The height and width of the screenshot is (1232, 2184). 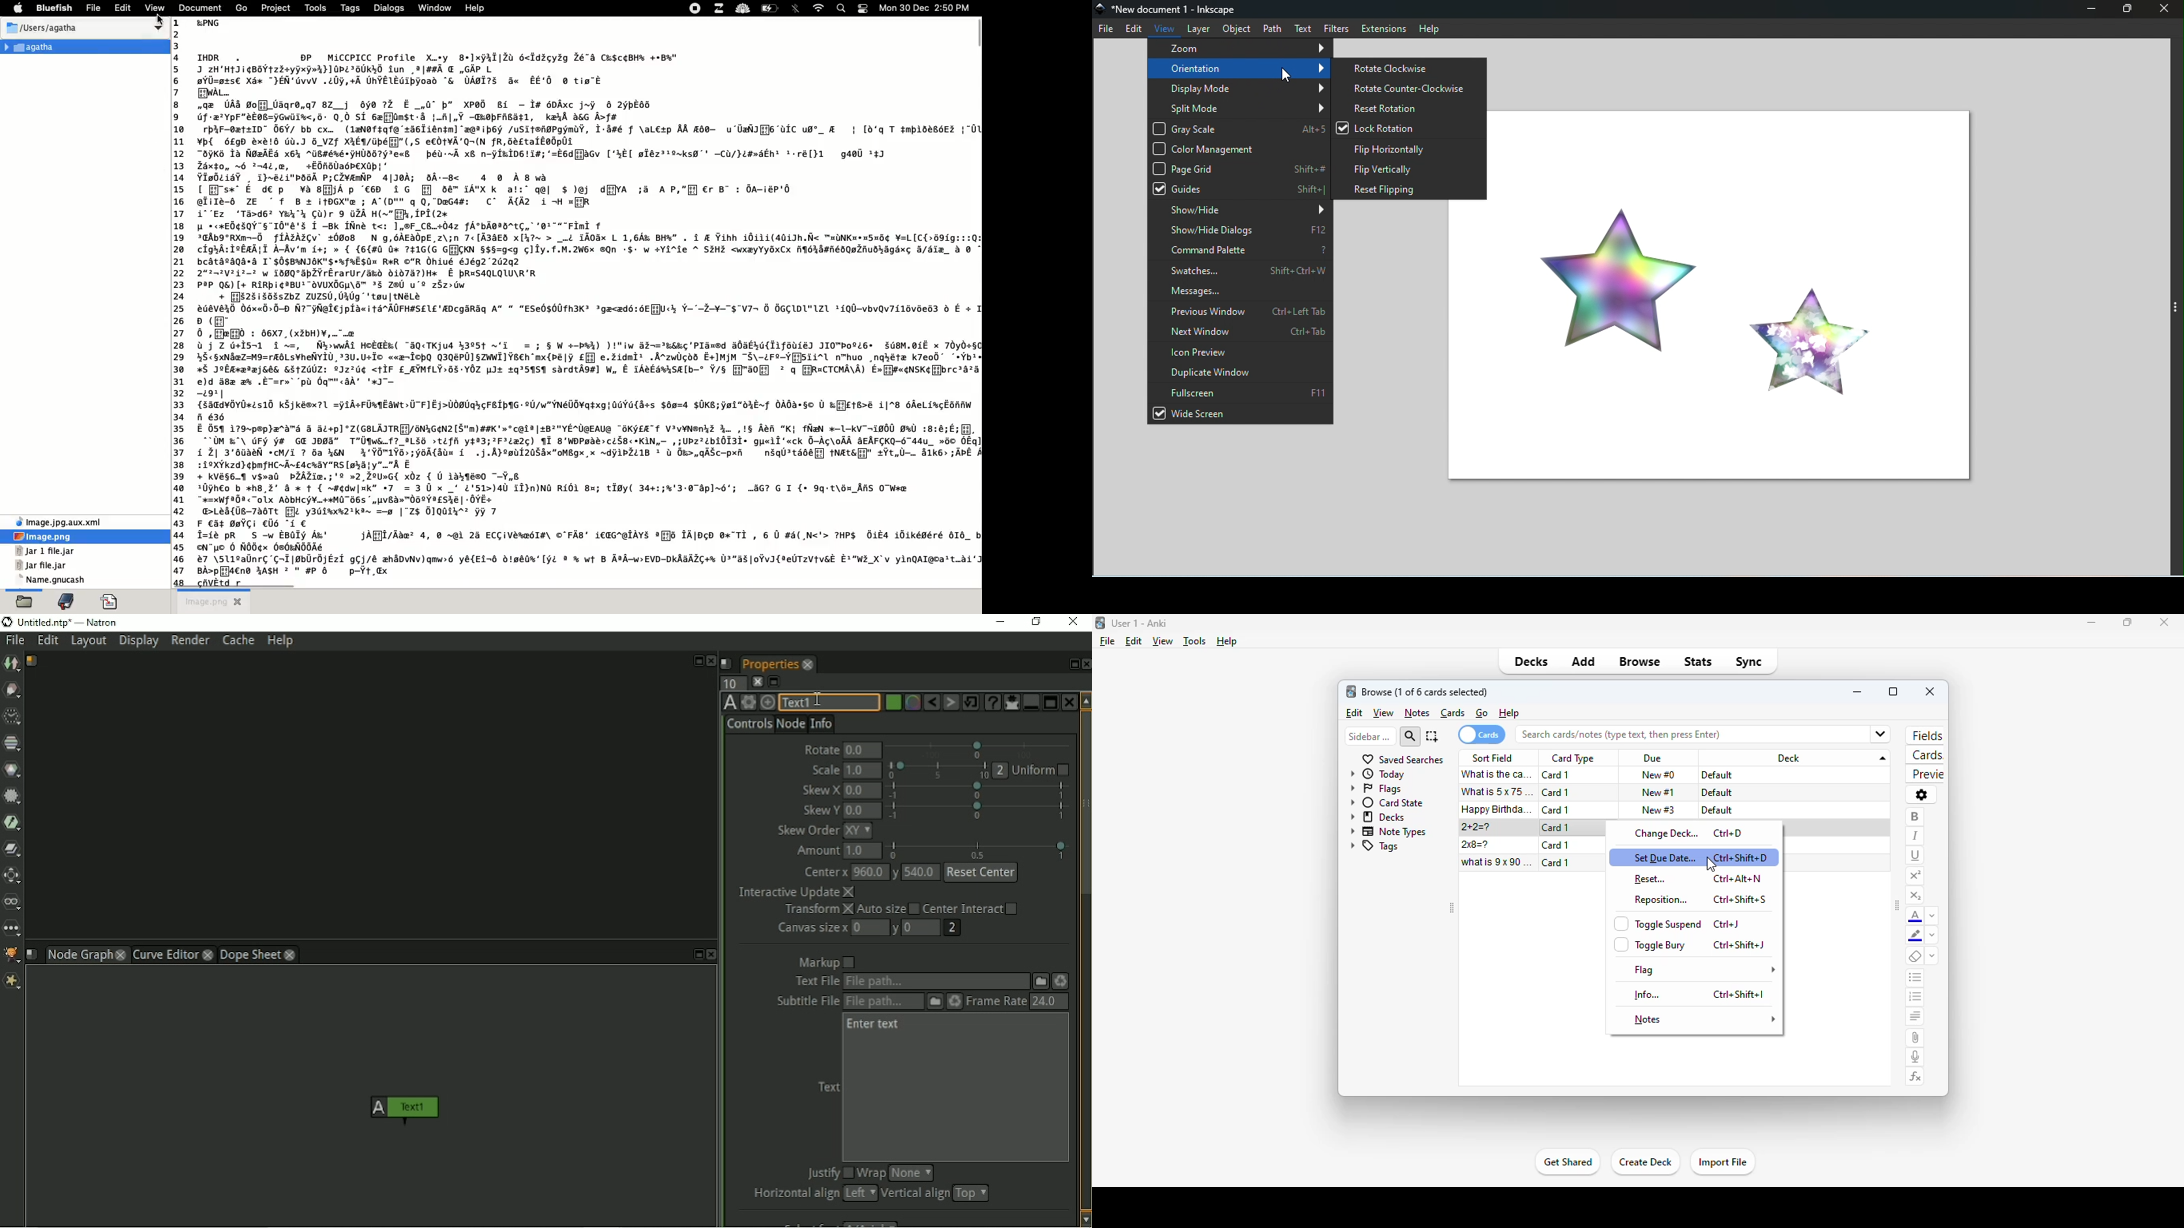 What do you see at coordinates (1748, 662) in the screenshot?
I see `sync` at bounding box center [1748, 662].